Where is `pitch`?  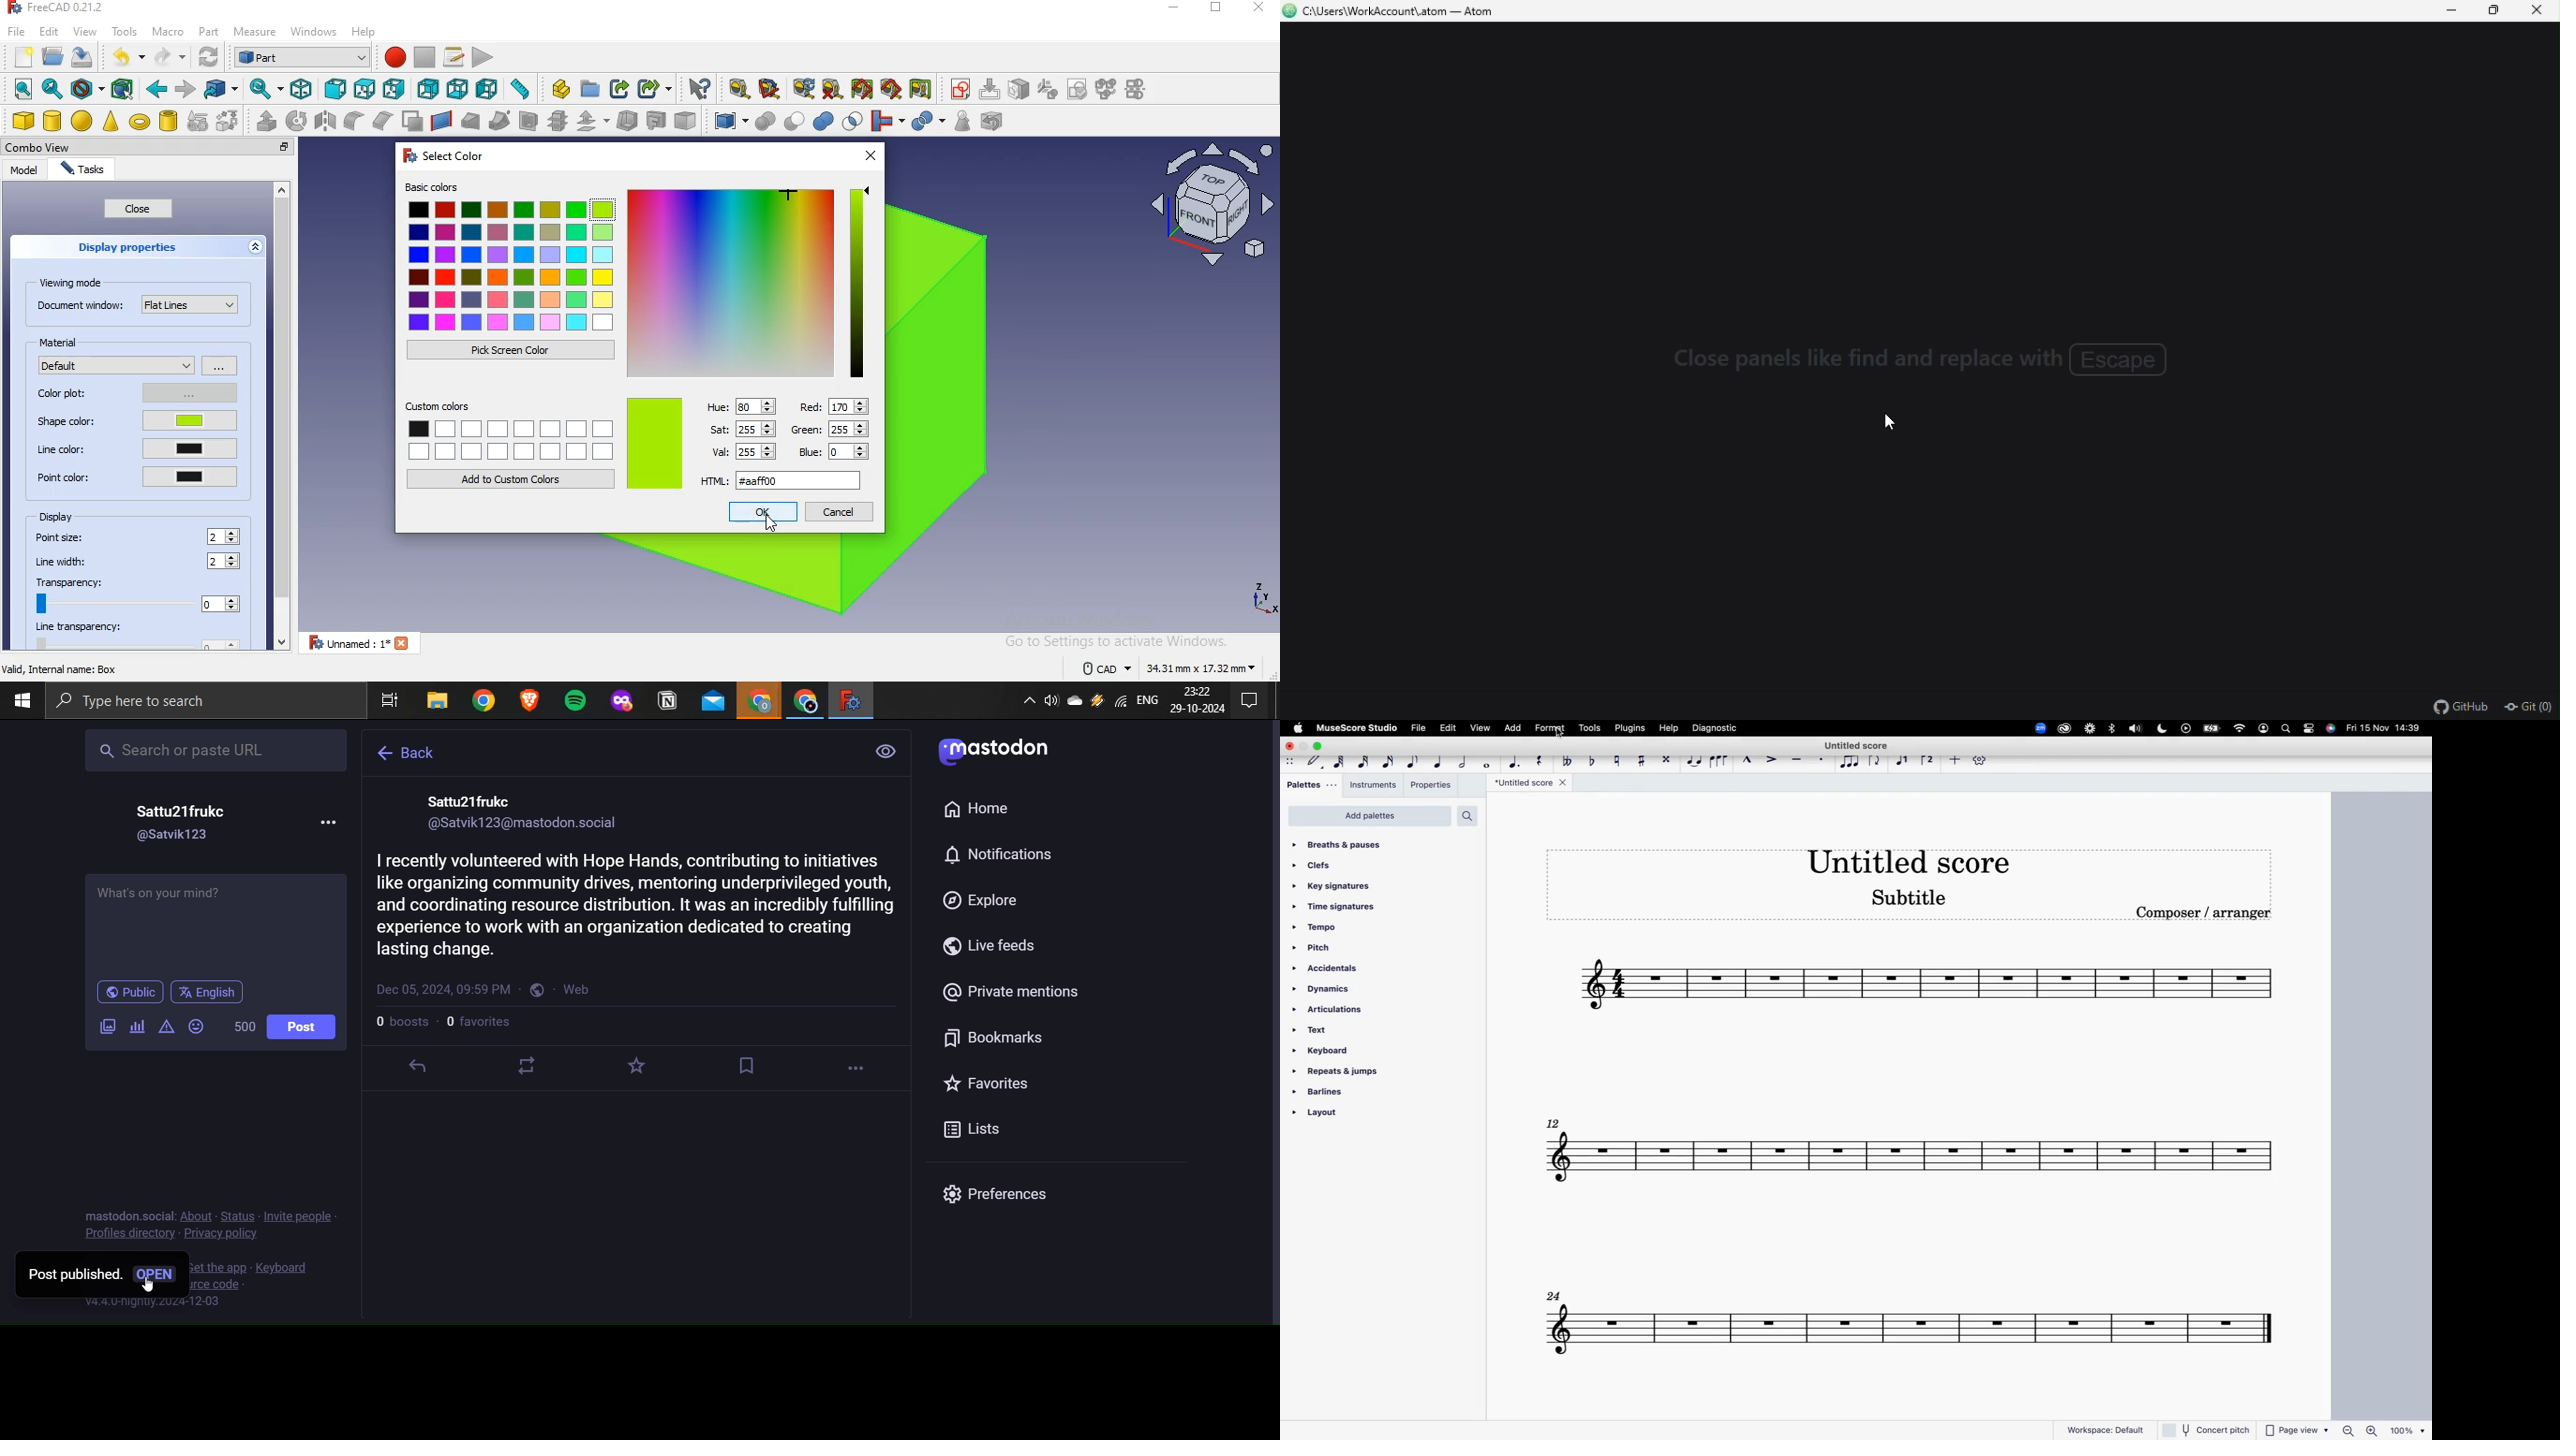
pitch is located at coordinates (1329, 949).